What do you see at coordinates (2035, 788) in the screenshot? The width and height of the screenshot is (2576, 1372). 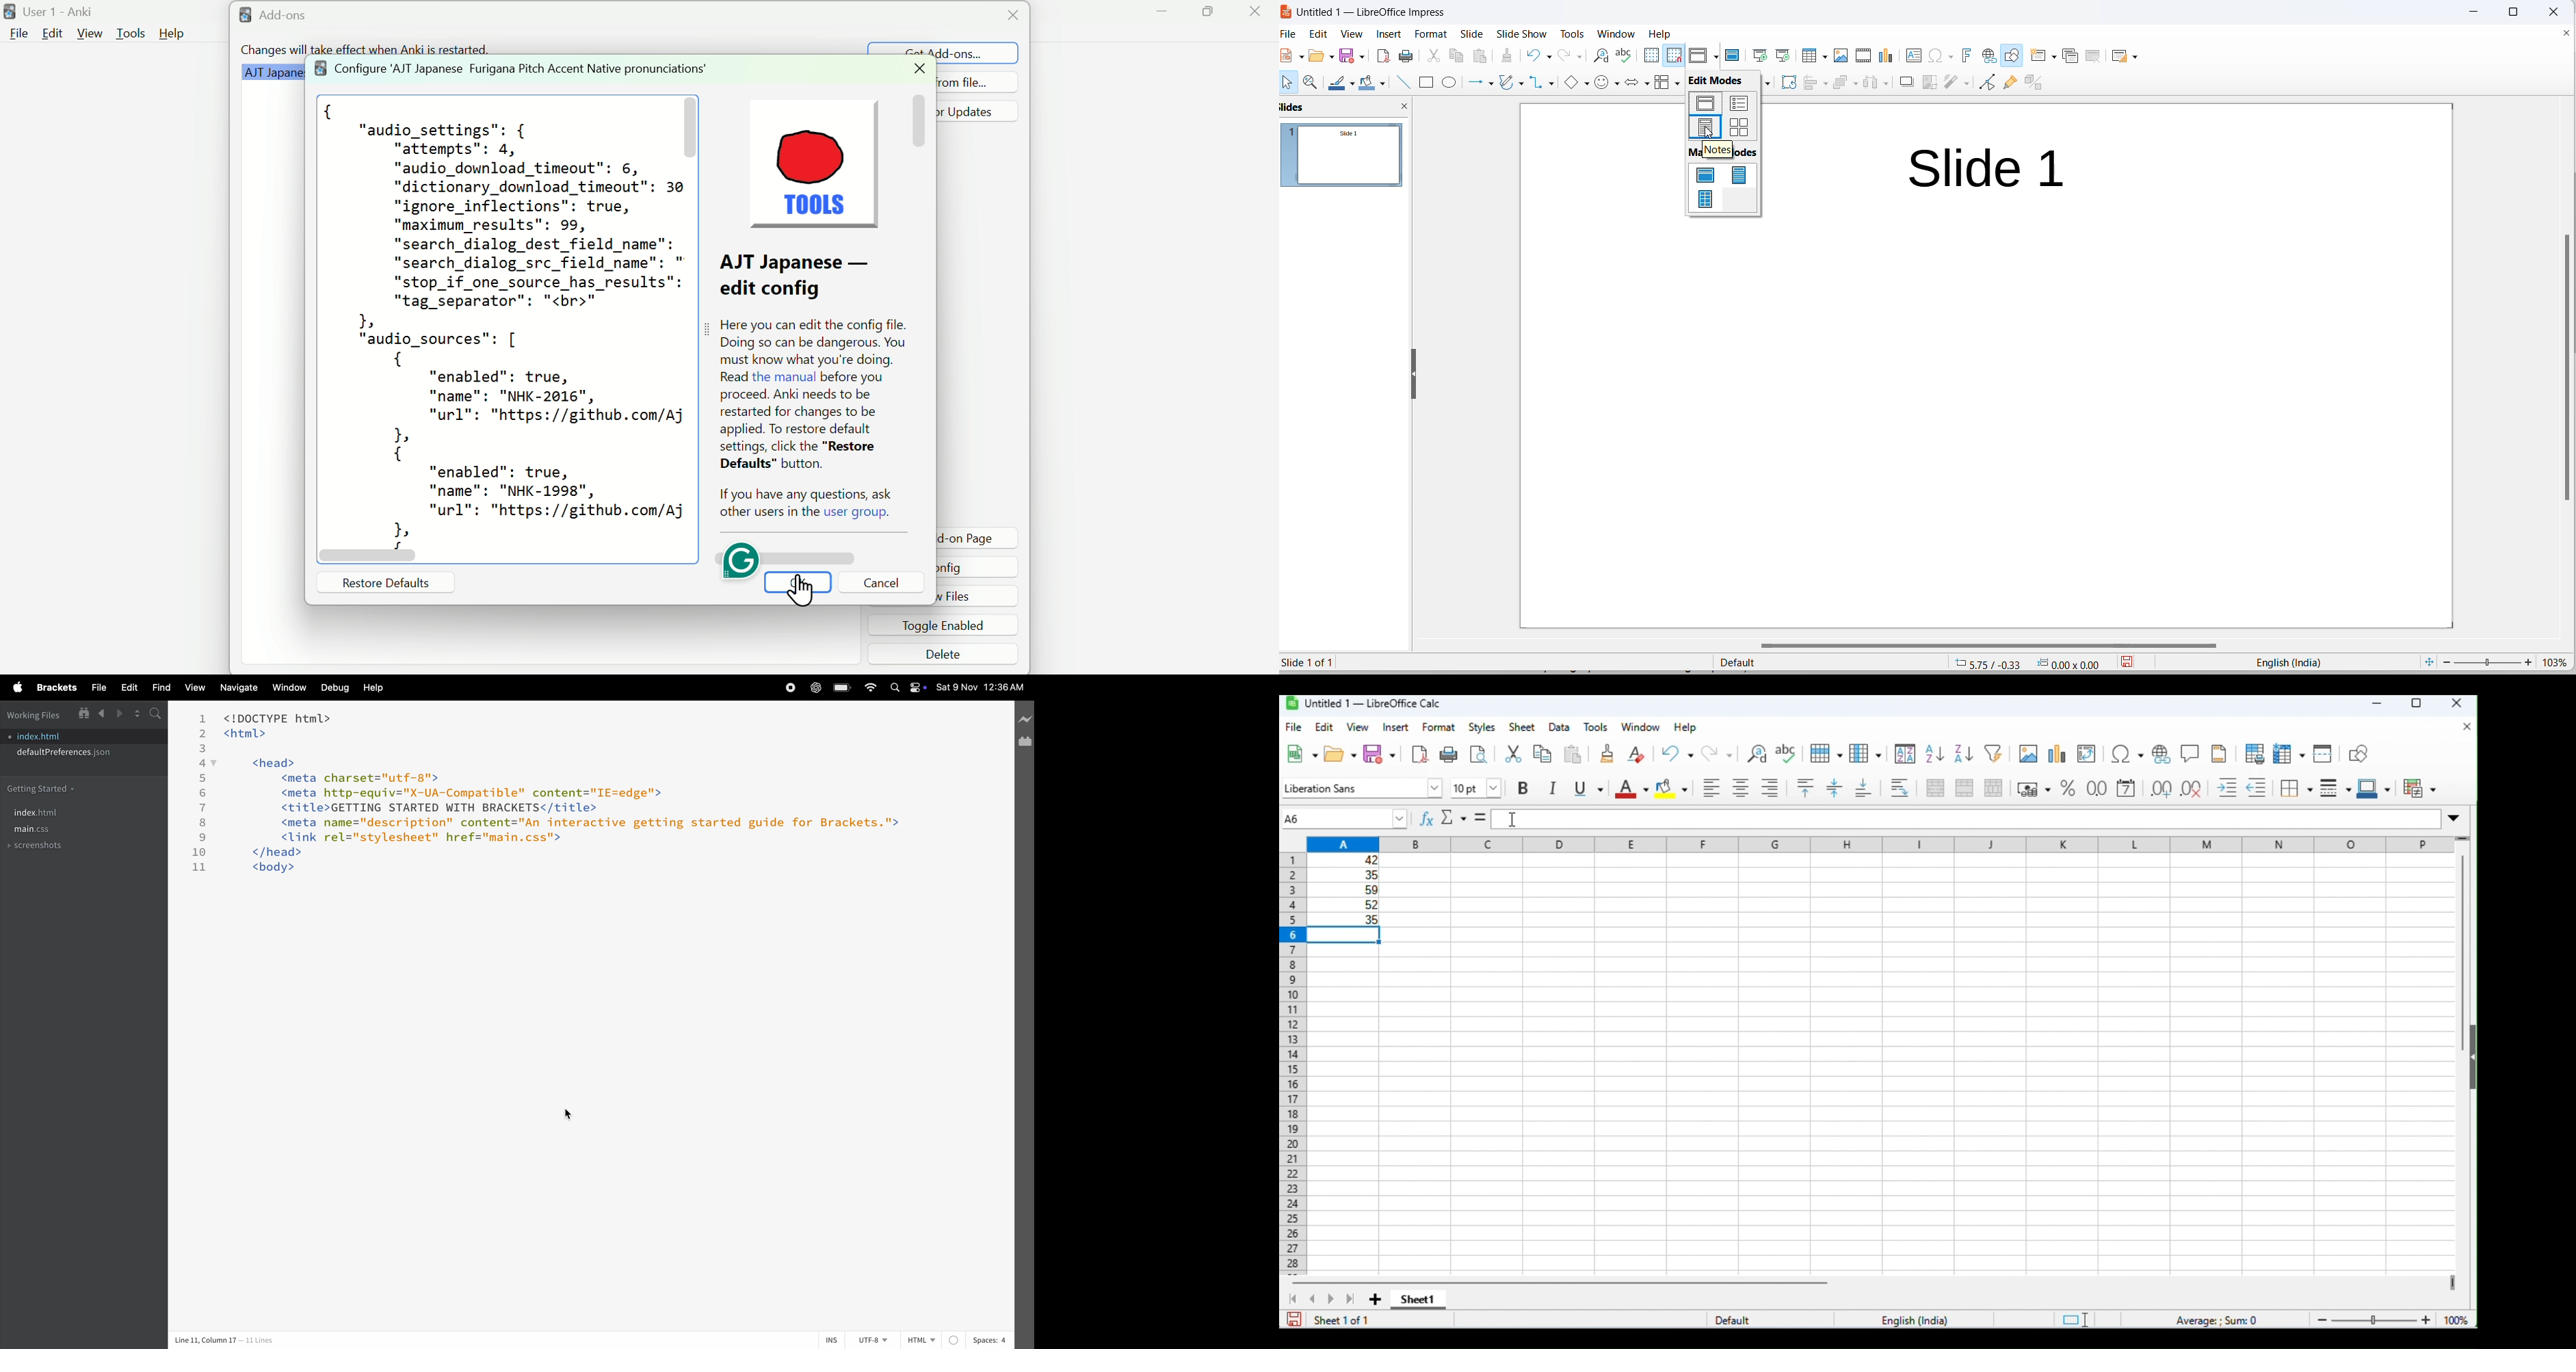 I see `format as currency` at bounding box center [2035, 788].